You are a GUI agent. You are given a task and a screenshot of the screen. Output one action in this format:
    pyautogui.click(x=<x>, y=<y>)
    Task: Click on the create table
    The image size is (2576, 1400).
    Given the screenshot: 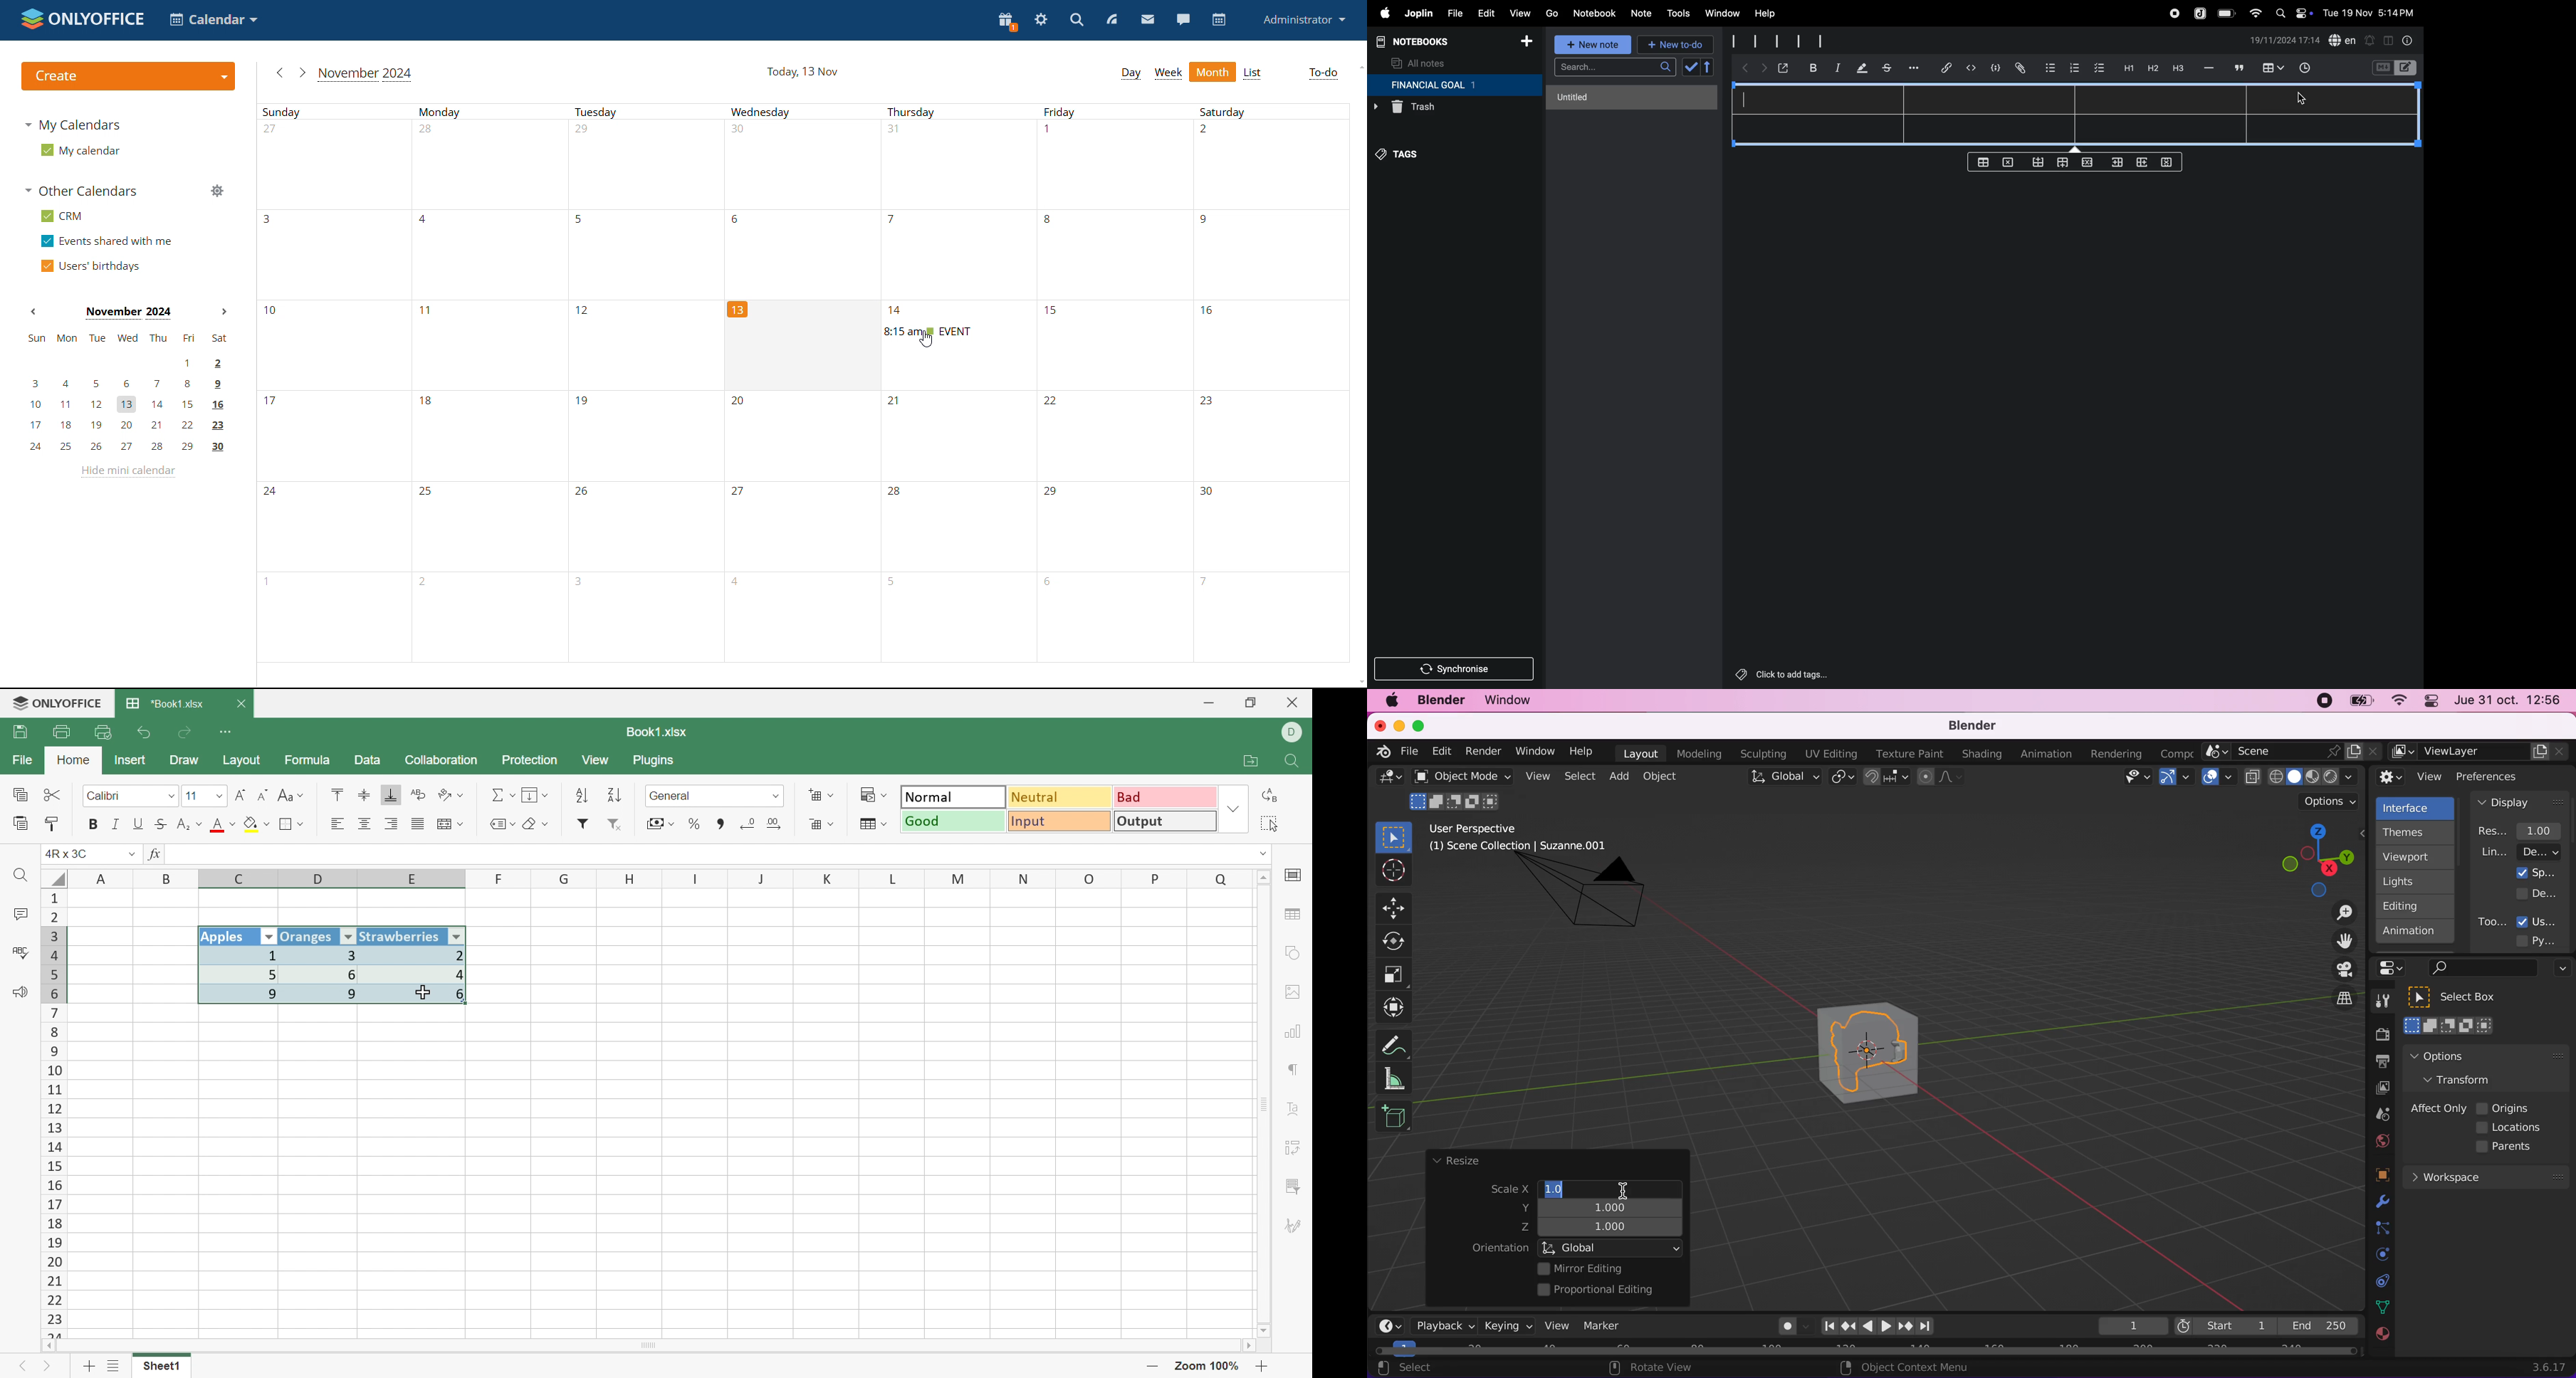 What is the action you would take?
    pyautogui.click(x=1983, y=162)
    